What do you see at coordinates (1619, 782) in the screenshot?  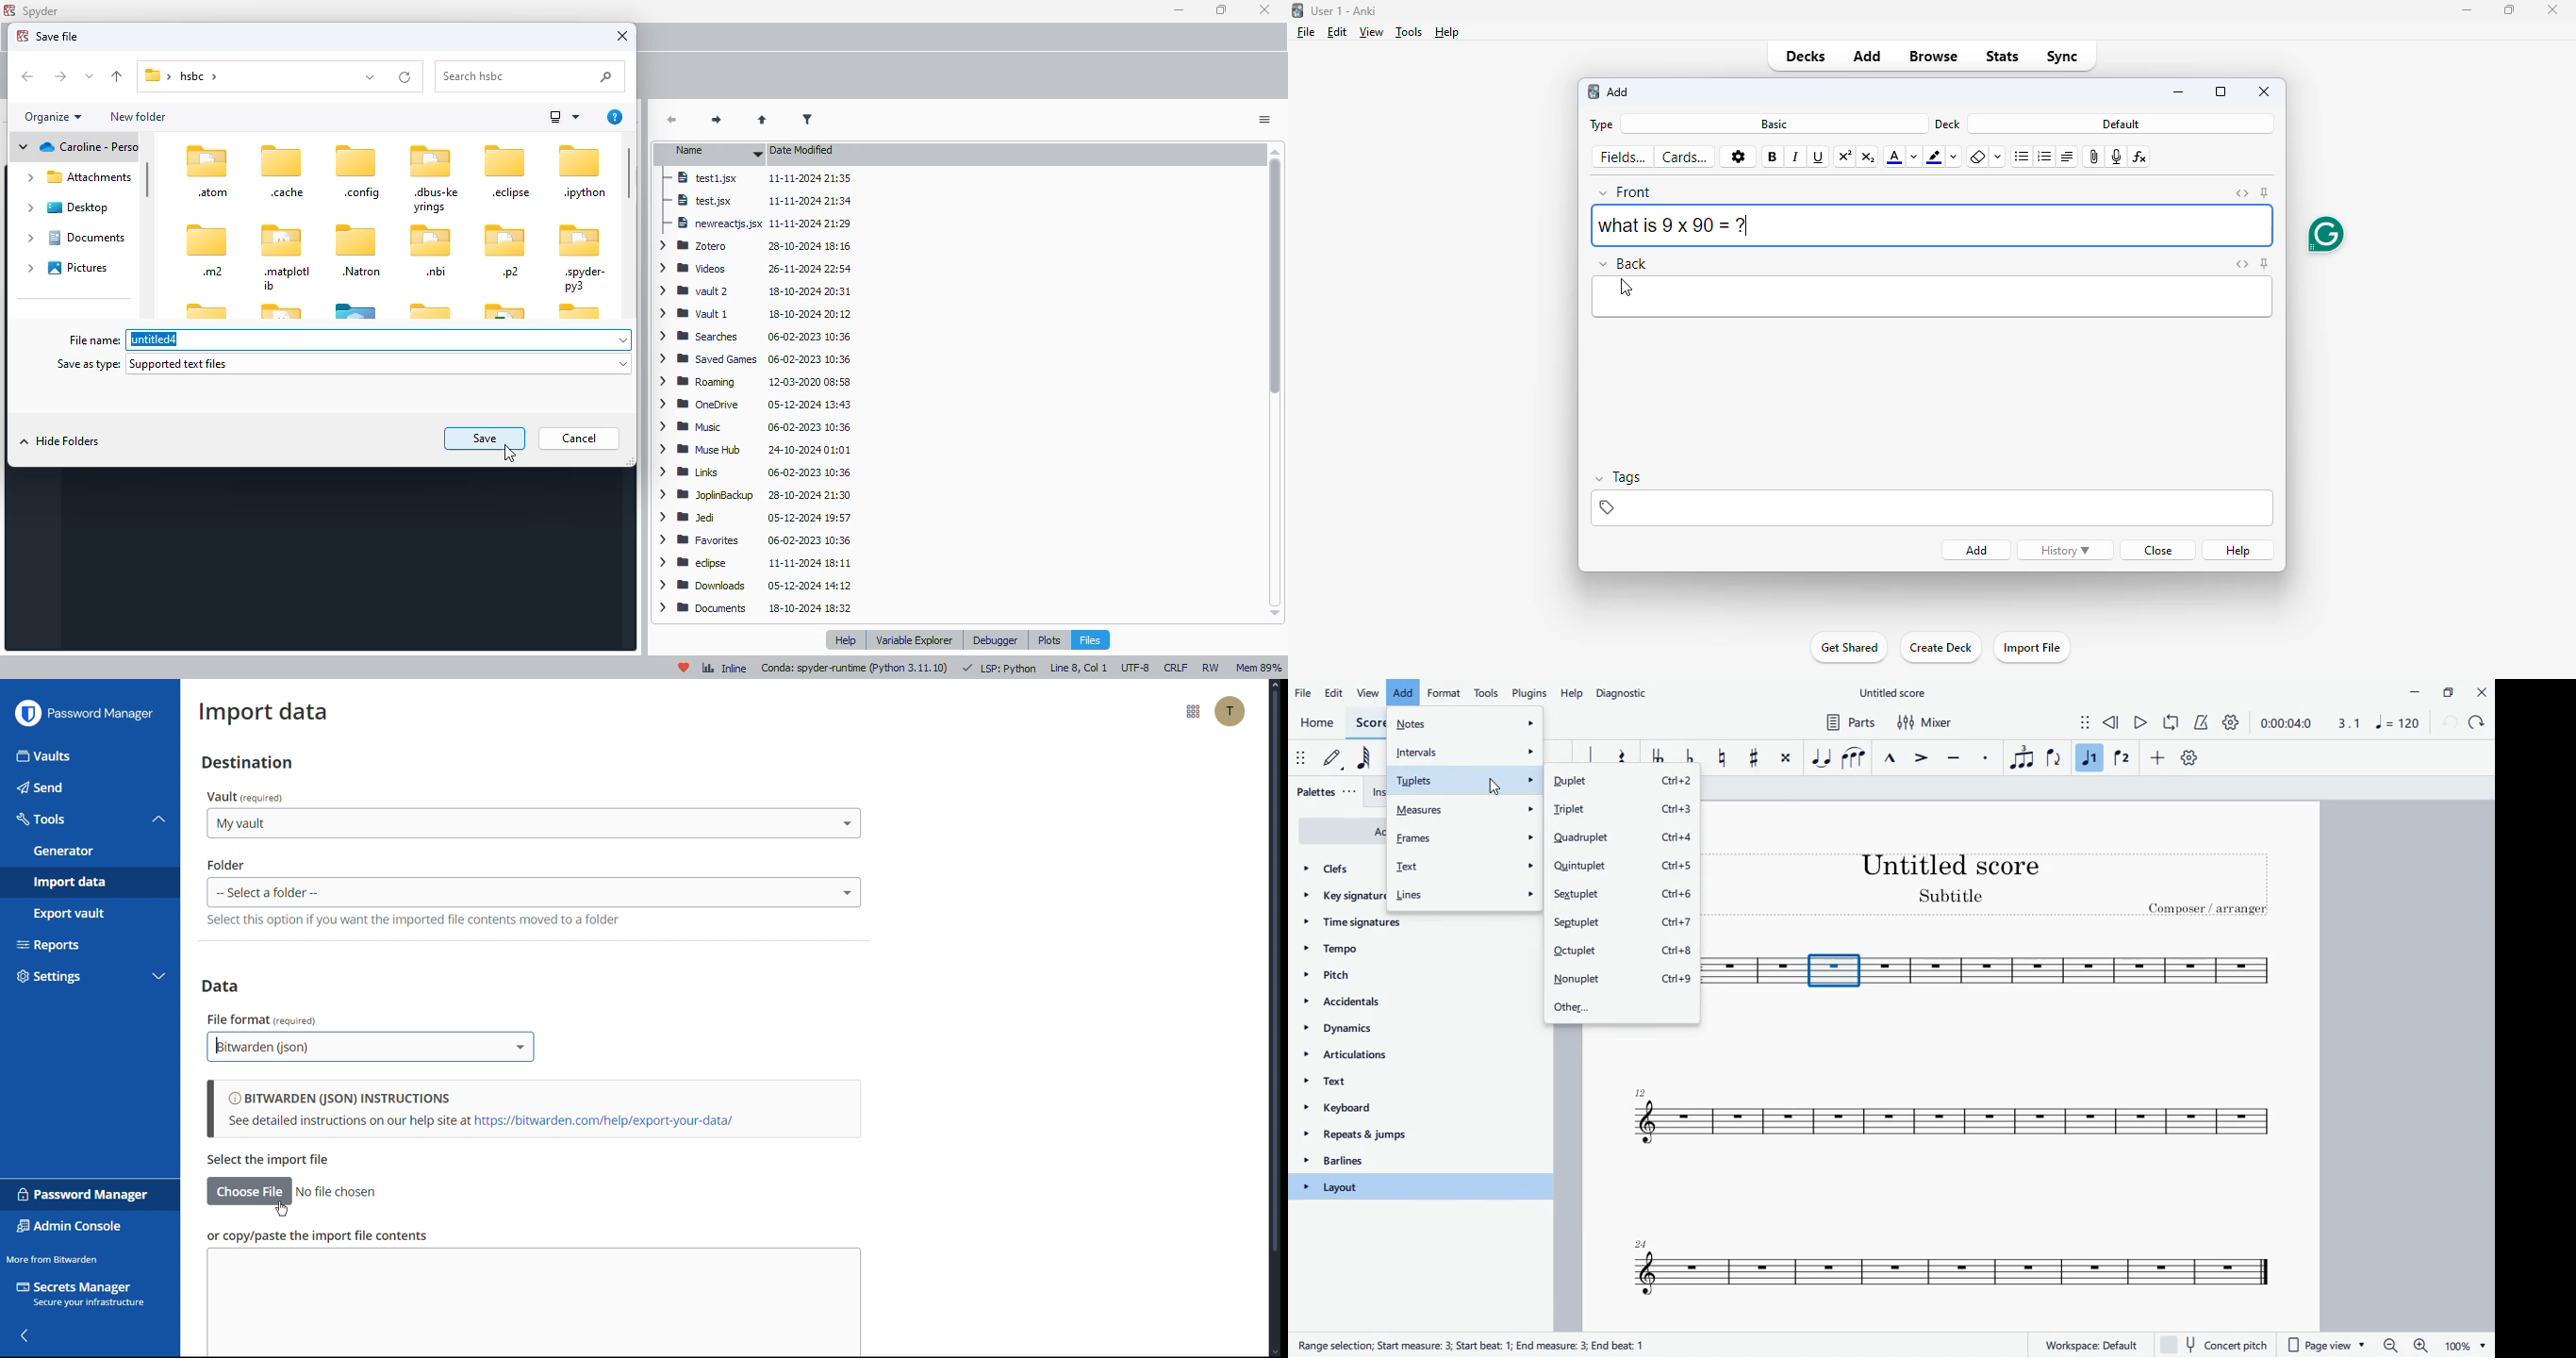 I see `duplet` at bounding box center [1619, 782].